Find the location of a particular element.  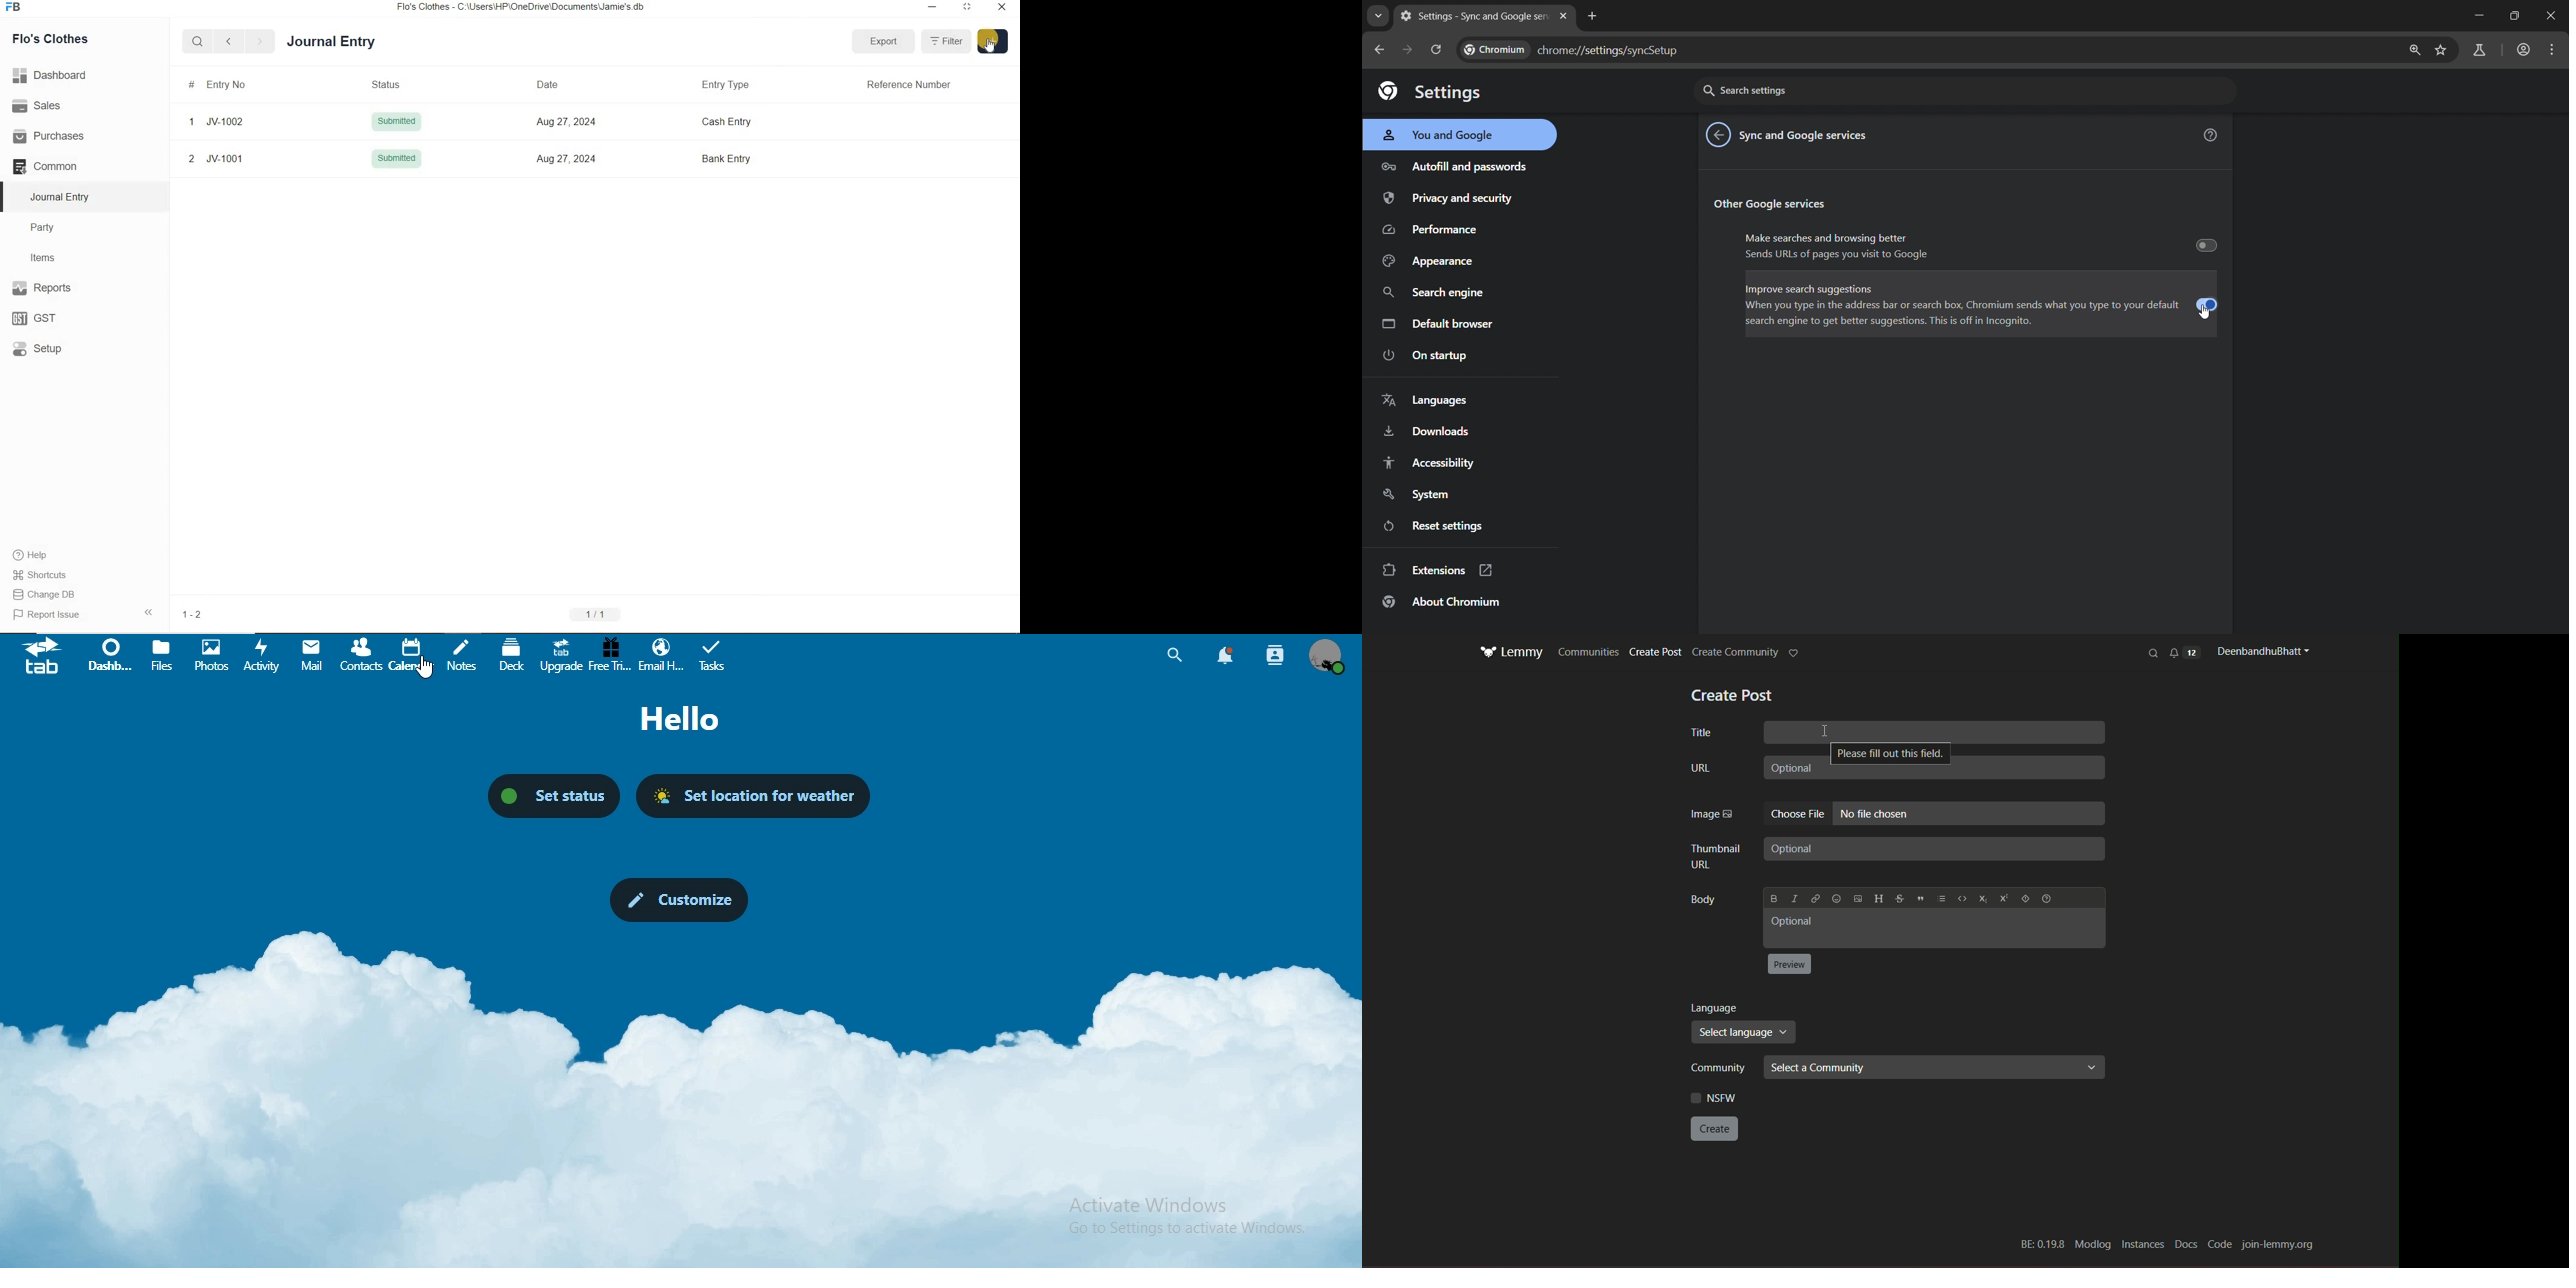

Make searches and browsing better
Sends URLs of pages you visit to Google is located at coordinates (1980, 245).